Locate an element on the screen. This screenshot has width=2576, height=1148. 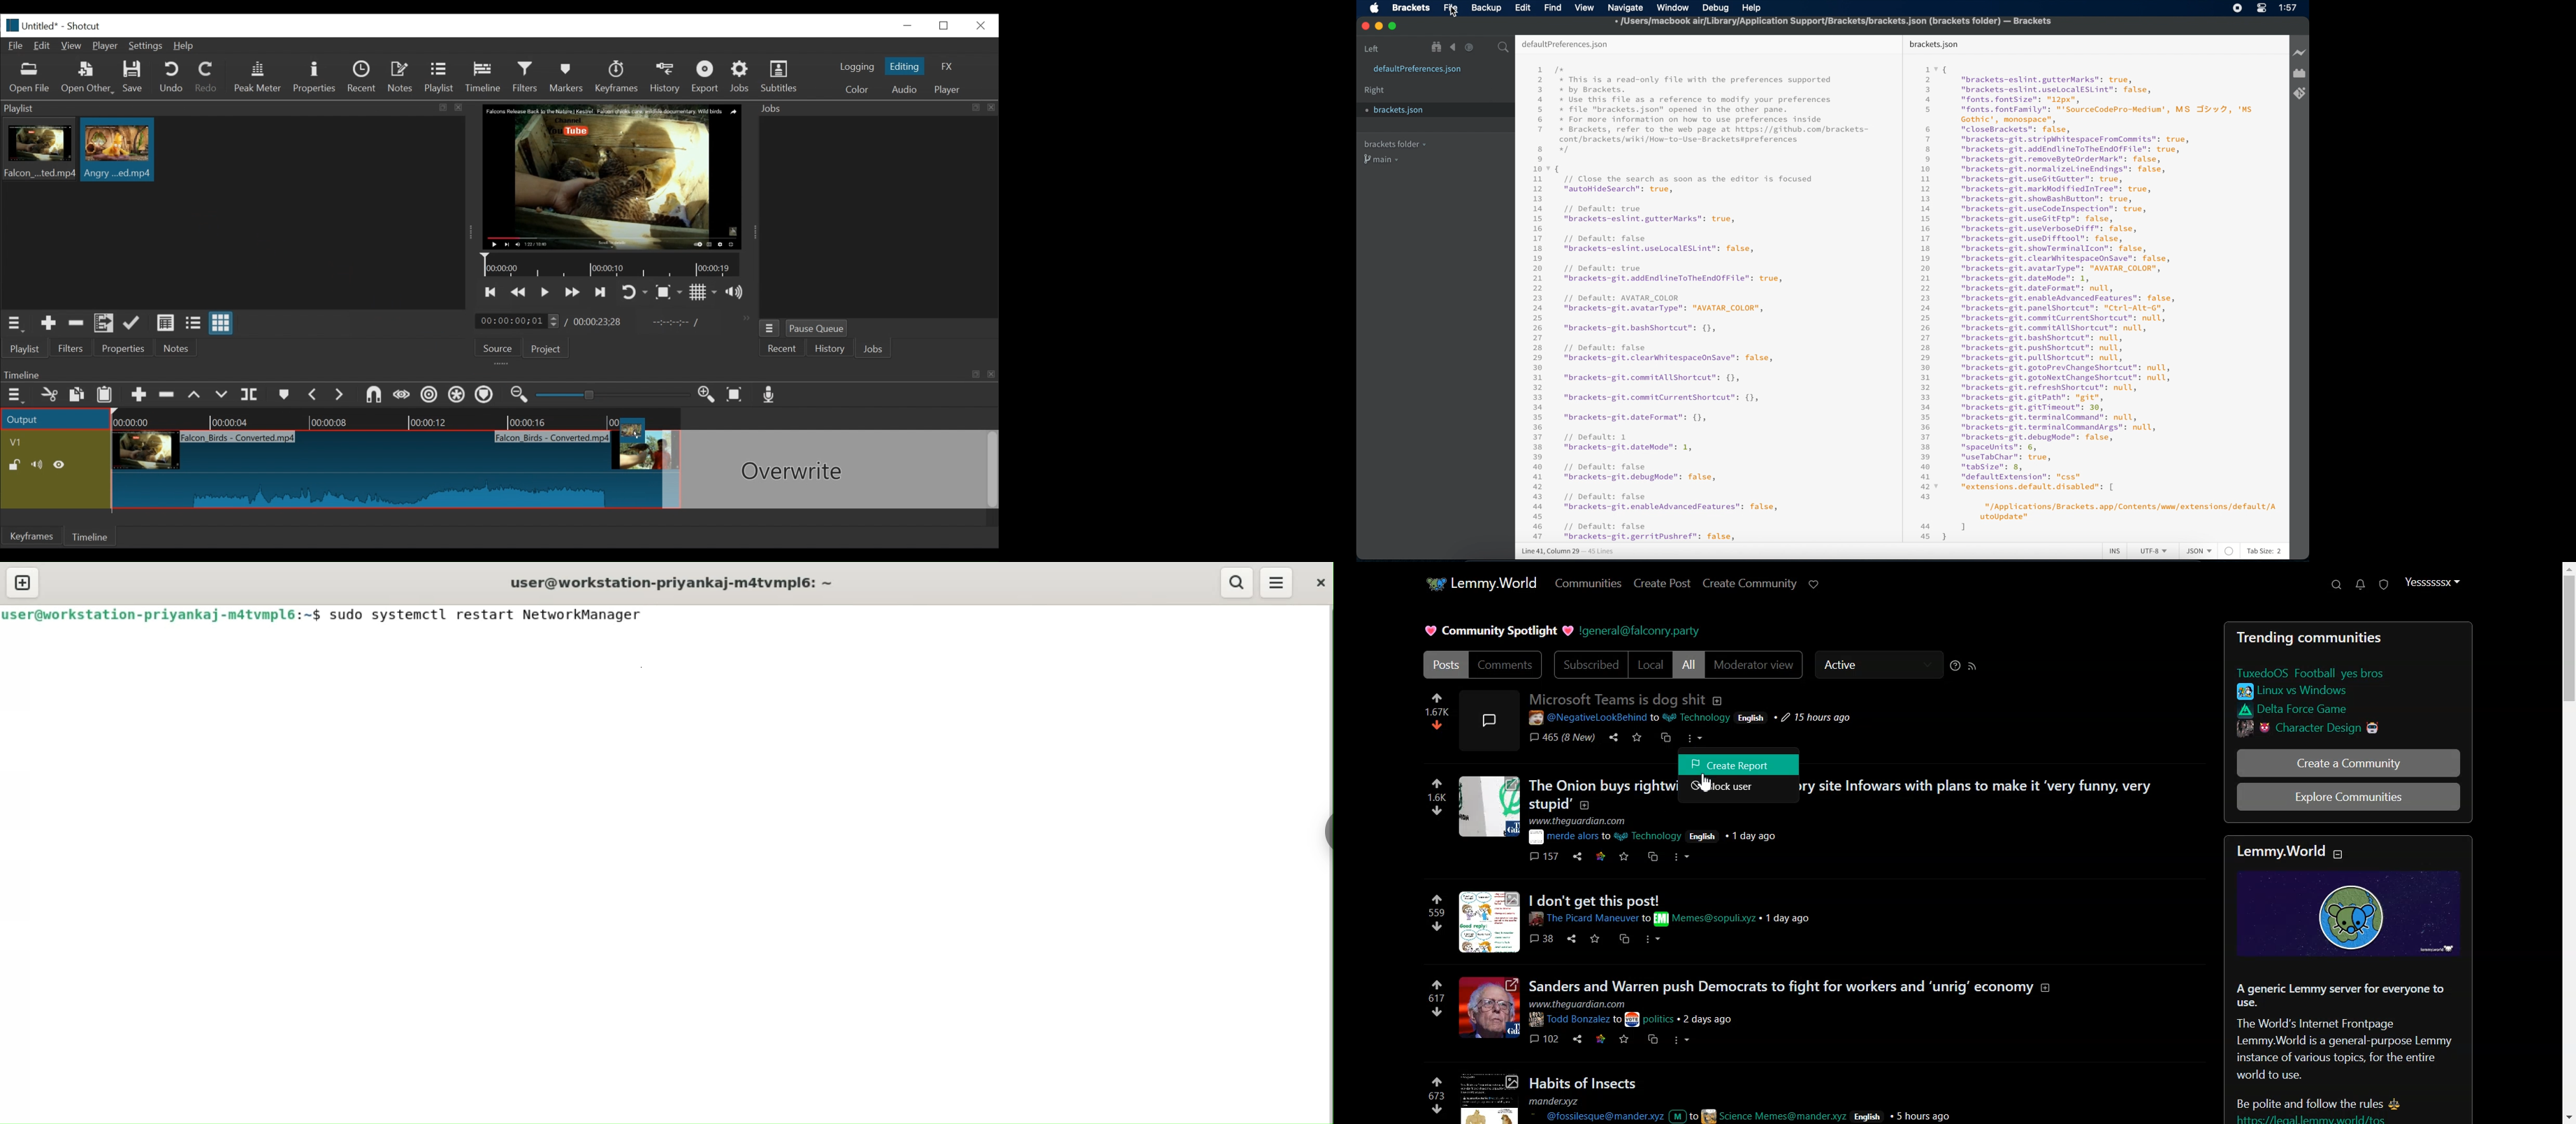
1 /X 2 x This is a read-only file with the preferences supported 3 x by Brackets. 4 x Use this file as a reference to modify your preferences 5 x file "brackets.json" opened in the other pane. 6 x For more information on how to use preferences inside 7 x Brackets, refer to the web page at https://github.com/brackets-cont/brackets/wiki/How-to-Use-Brackets#preferences 8 */ 9 10 7 {11 // Close the search as soon as the editor is focused 12 "autoHideSearch": true, 13 14 // Default: true 15 "brackets-eslint.gutterMarks": true, 16 17 // Default: false 18 "brackets-eslint.useLocalESLint": false, 19 20 // Default: true 21 "brackets-git.addEndlineToTheEndOfFile": true, 22 23 // Default: AVATAR_COLOR 24 "brackets-git.avatarType": "AVATAR_COLOR", 25 26 "brackets-git.bashshortcut": {}, 27 28 // Default: false 29 "brackets-git.clearWhitespaceOnSave": false, 30 31 "brackets-git.commitAllShortcut": {}, 32 33 "brackets-git.commitCurrentShortcut": {}, 34 35 "brackets-git.dateFormat": {}, 36 37 // Default: 1 38 "brackets-git.dateMode": 1, 39 40 // Default: false 41 "brackets-git.debughode": false, 42 43 // Default: false 44 "brackets-git.enableAdvancedFeatures": false, 45 46 // Default: false 47 "brackets-git.gerritPushref": false, is located at coordinates (1706, 303).